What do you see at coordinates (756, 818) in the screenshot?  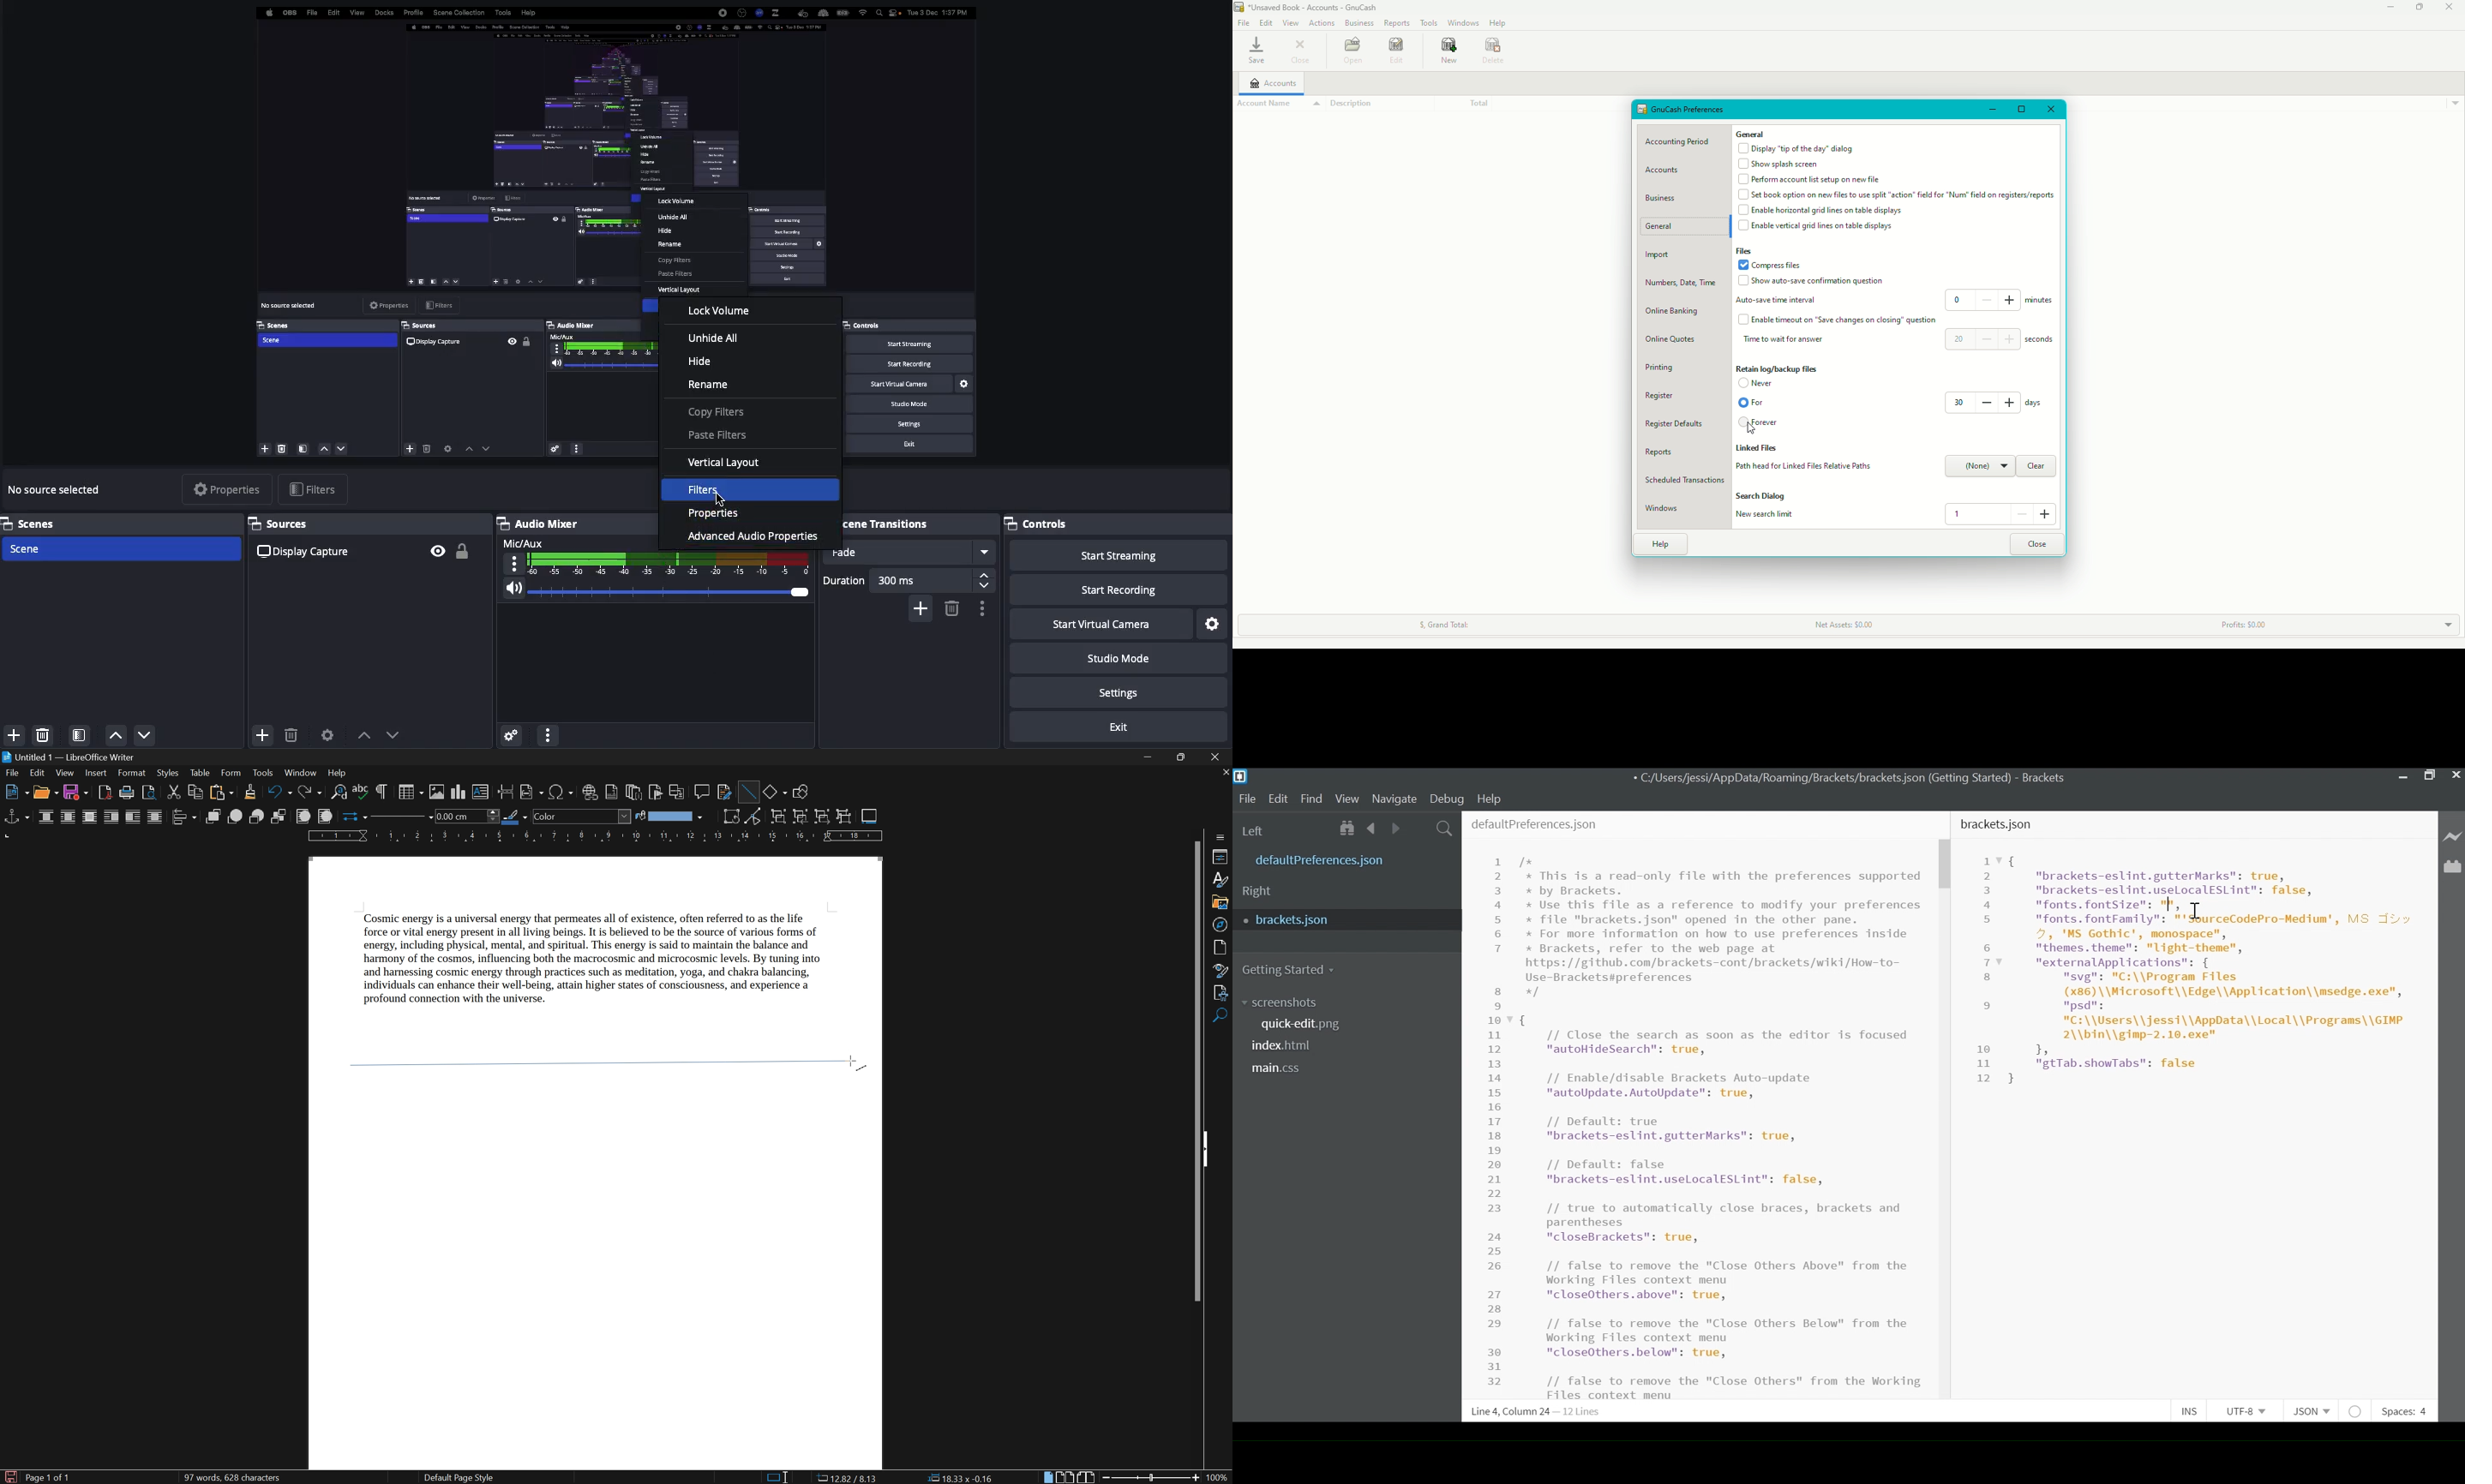 I see `toggle point edit mode` at bounding box center [756, 818].